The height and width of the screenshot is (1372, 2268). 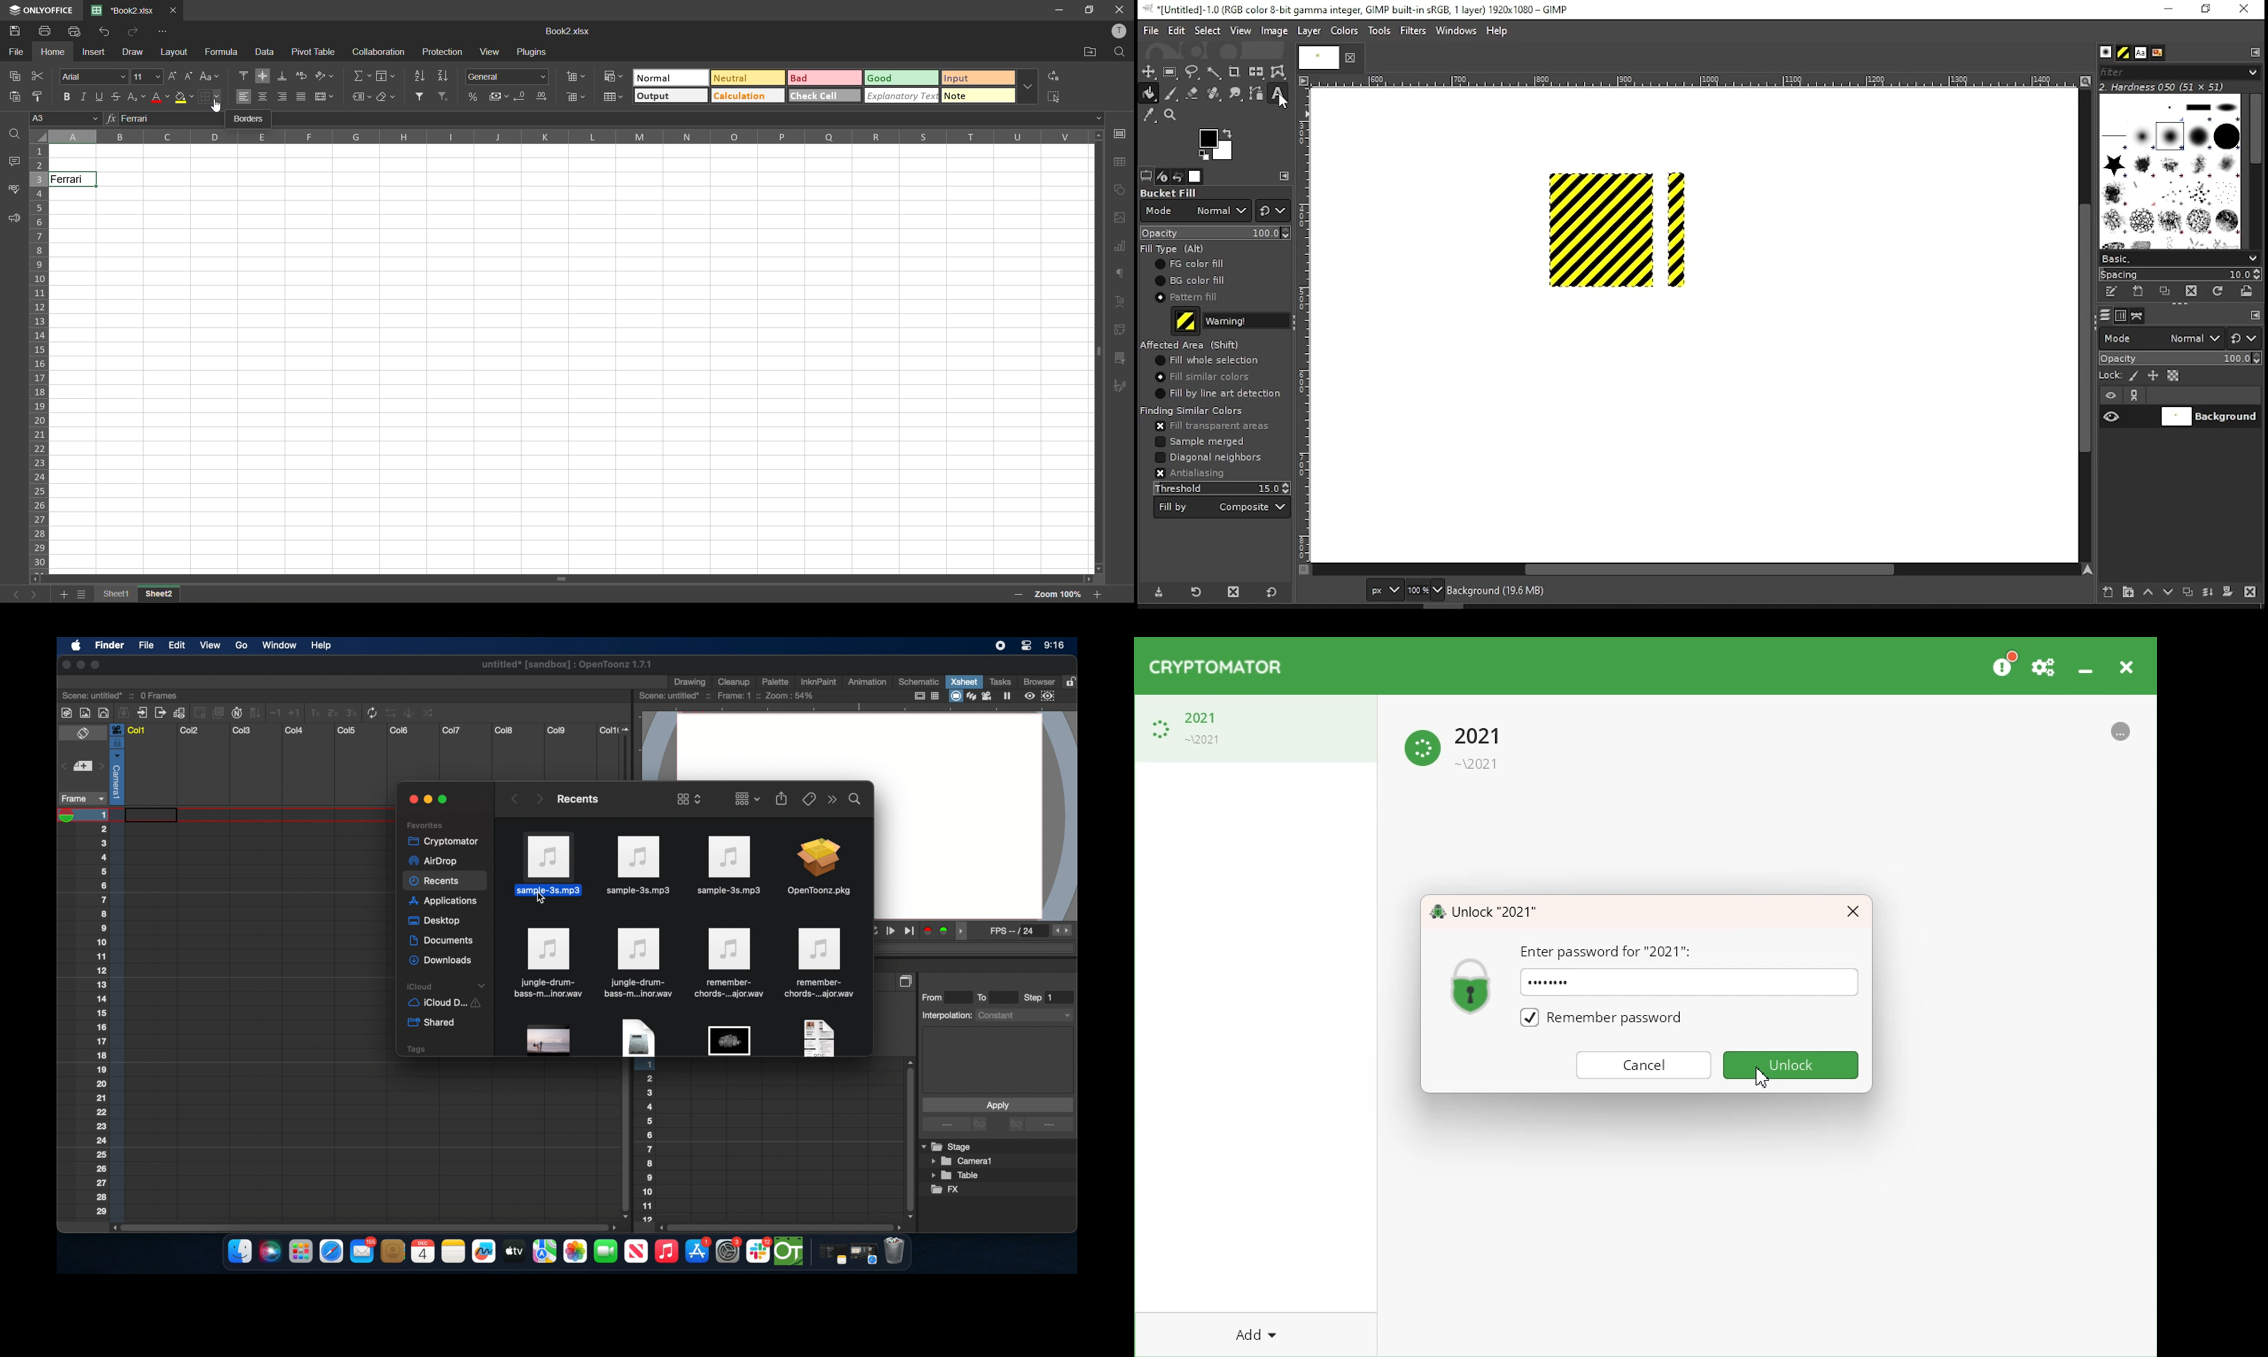 I want to click on scroll box, so click(x=908, y=1139).